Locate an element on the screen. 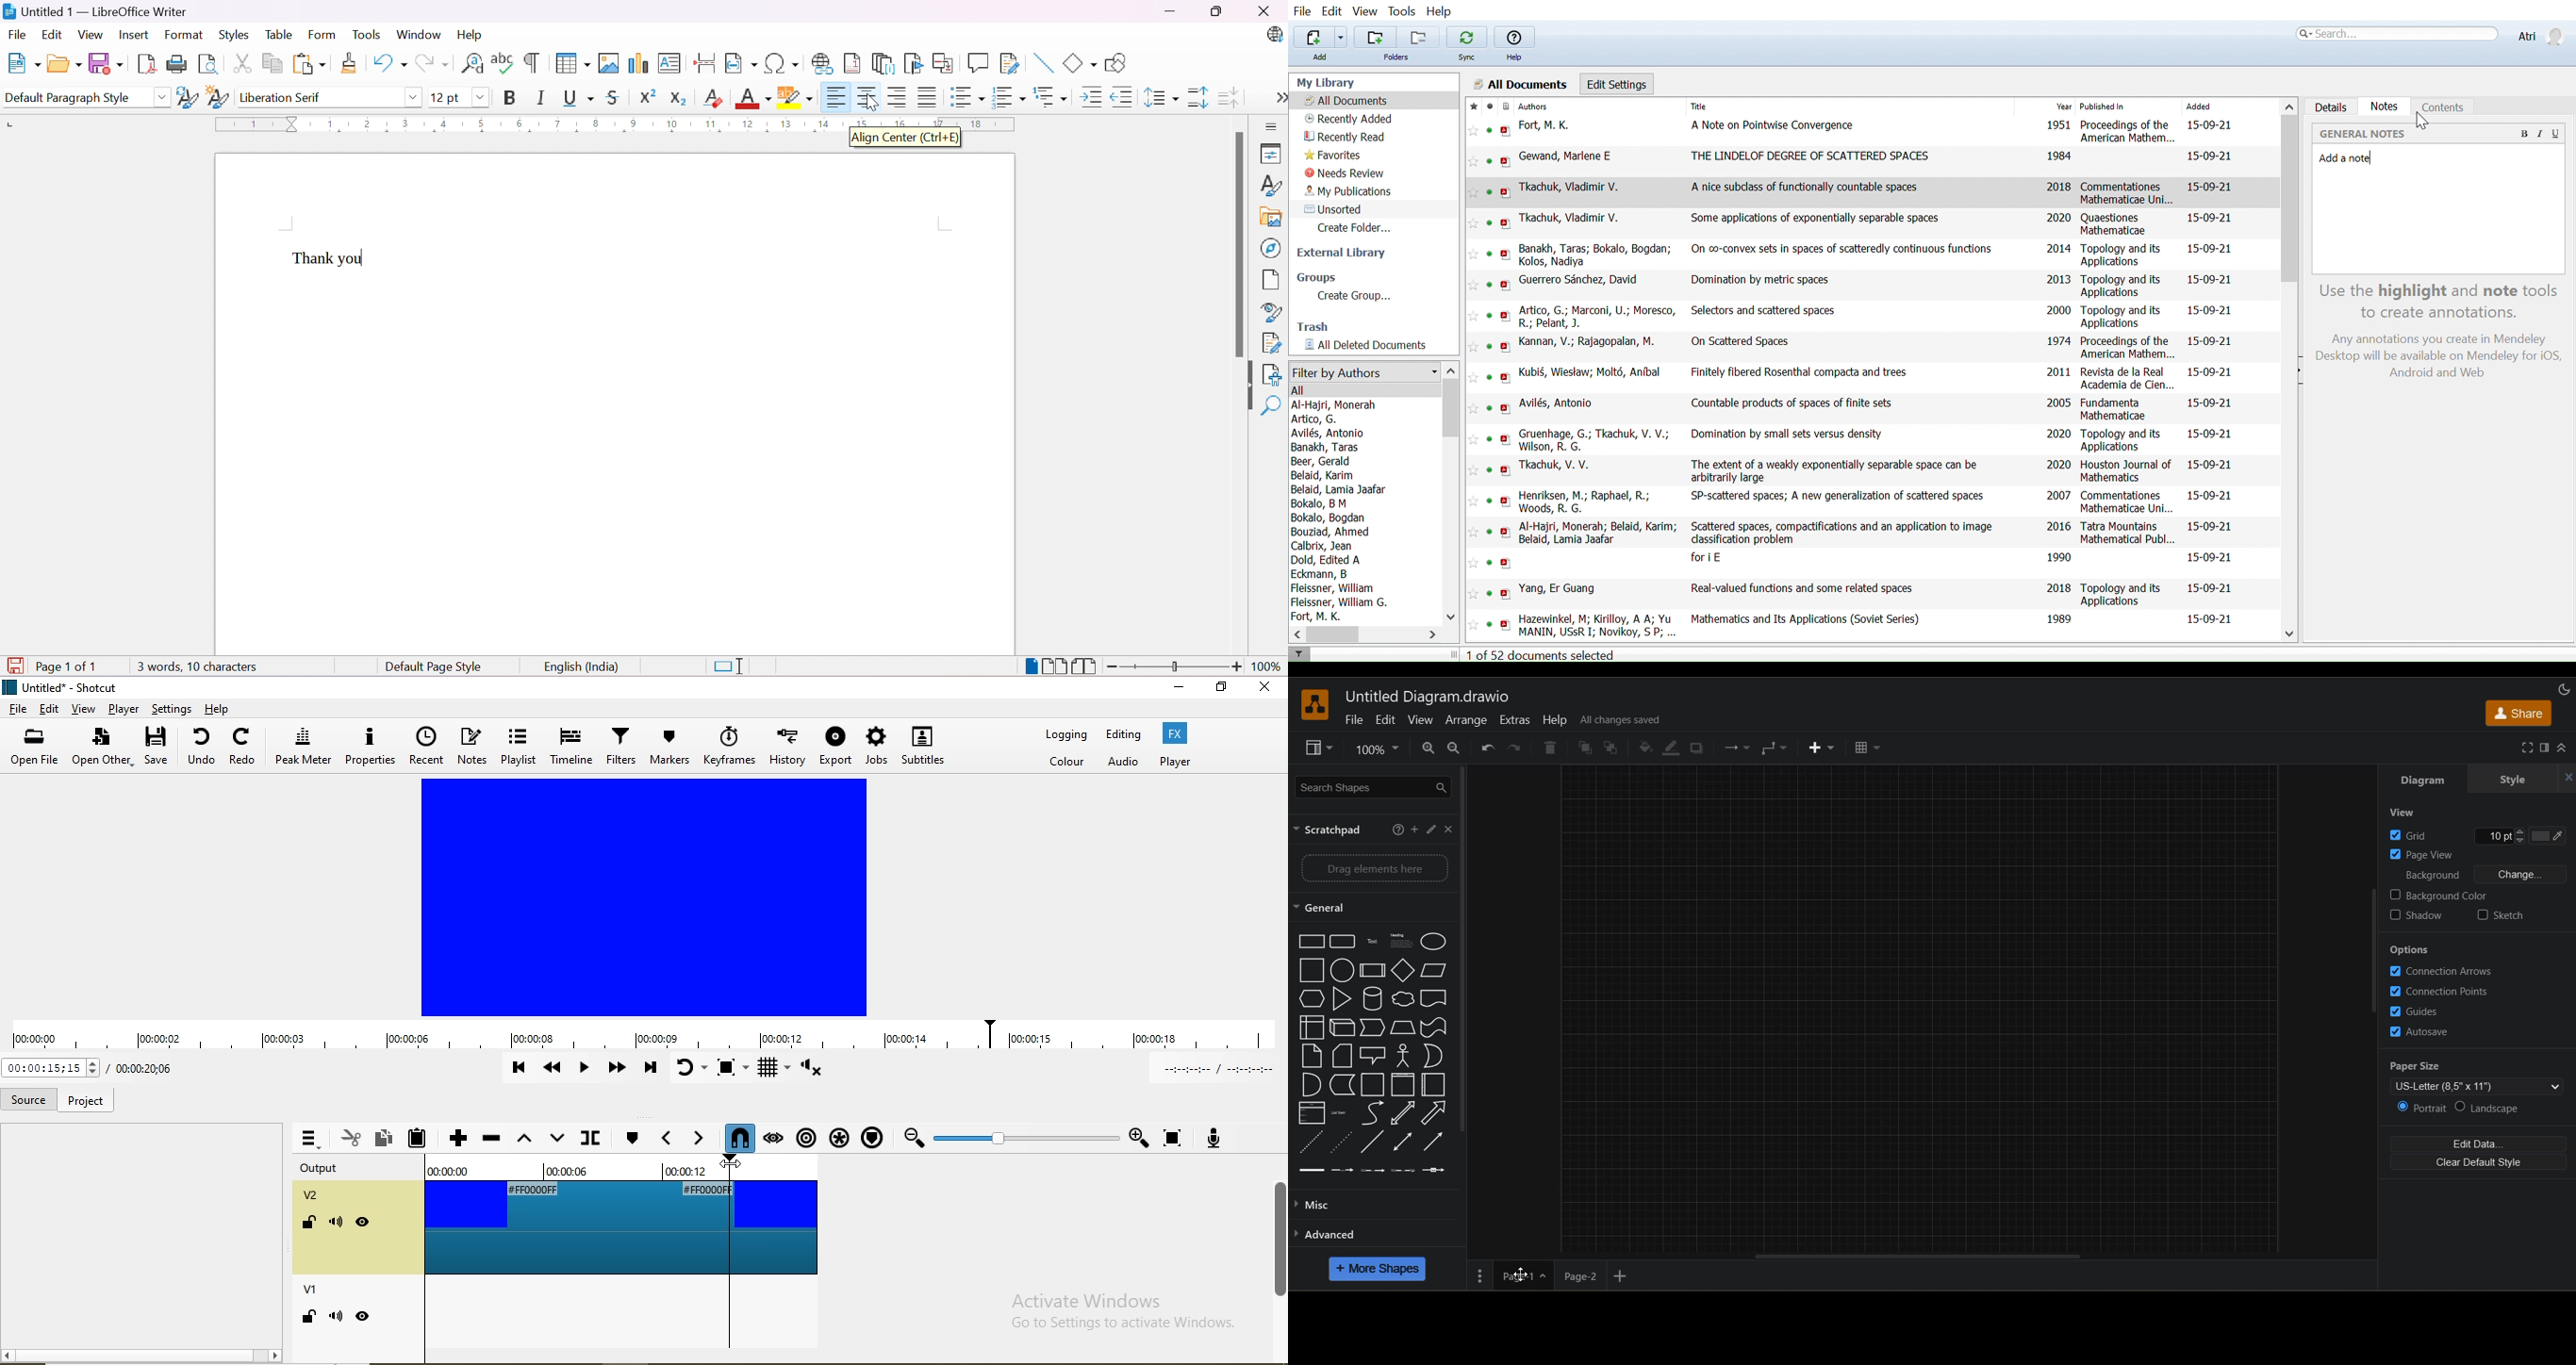 Image resolution: width=2576 pixels, height=1372 pixels. Page 1 of 1 is located at coordinates (70, 668).